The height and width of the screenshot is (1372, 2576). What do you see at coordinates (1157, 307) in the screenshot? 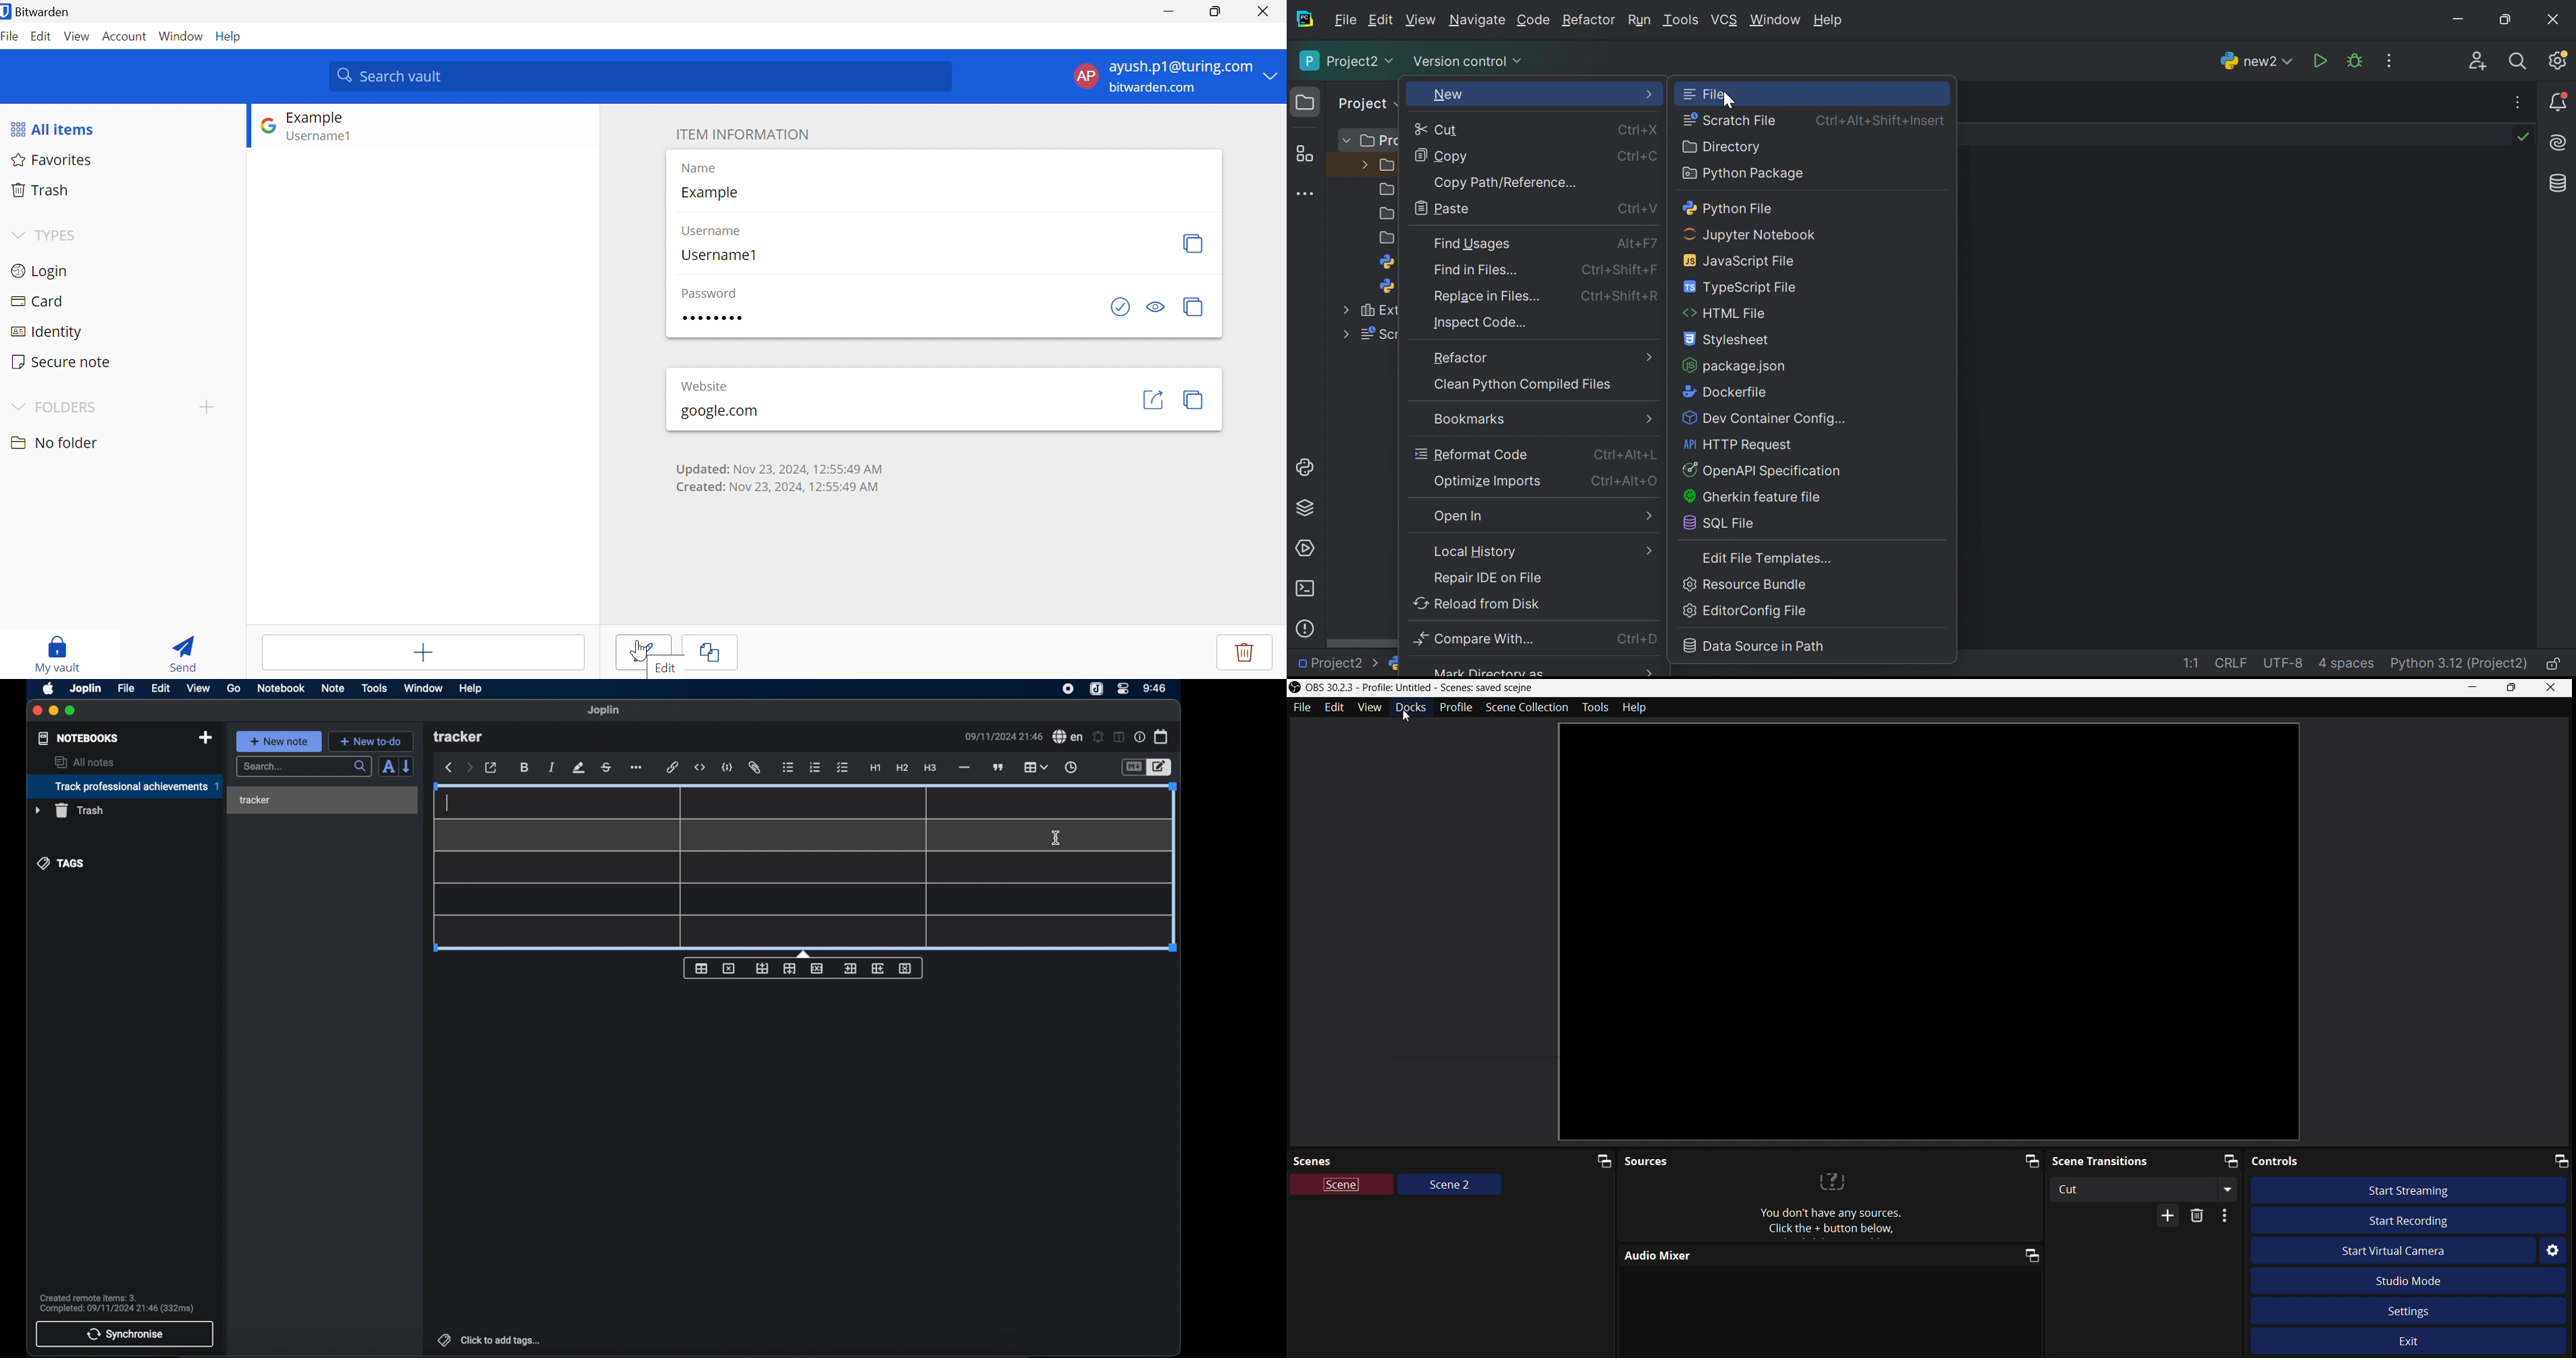
I see `Toggle Visisbility` at bounding box center [1157, 307].